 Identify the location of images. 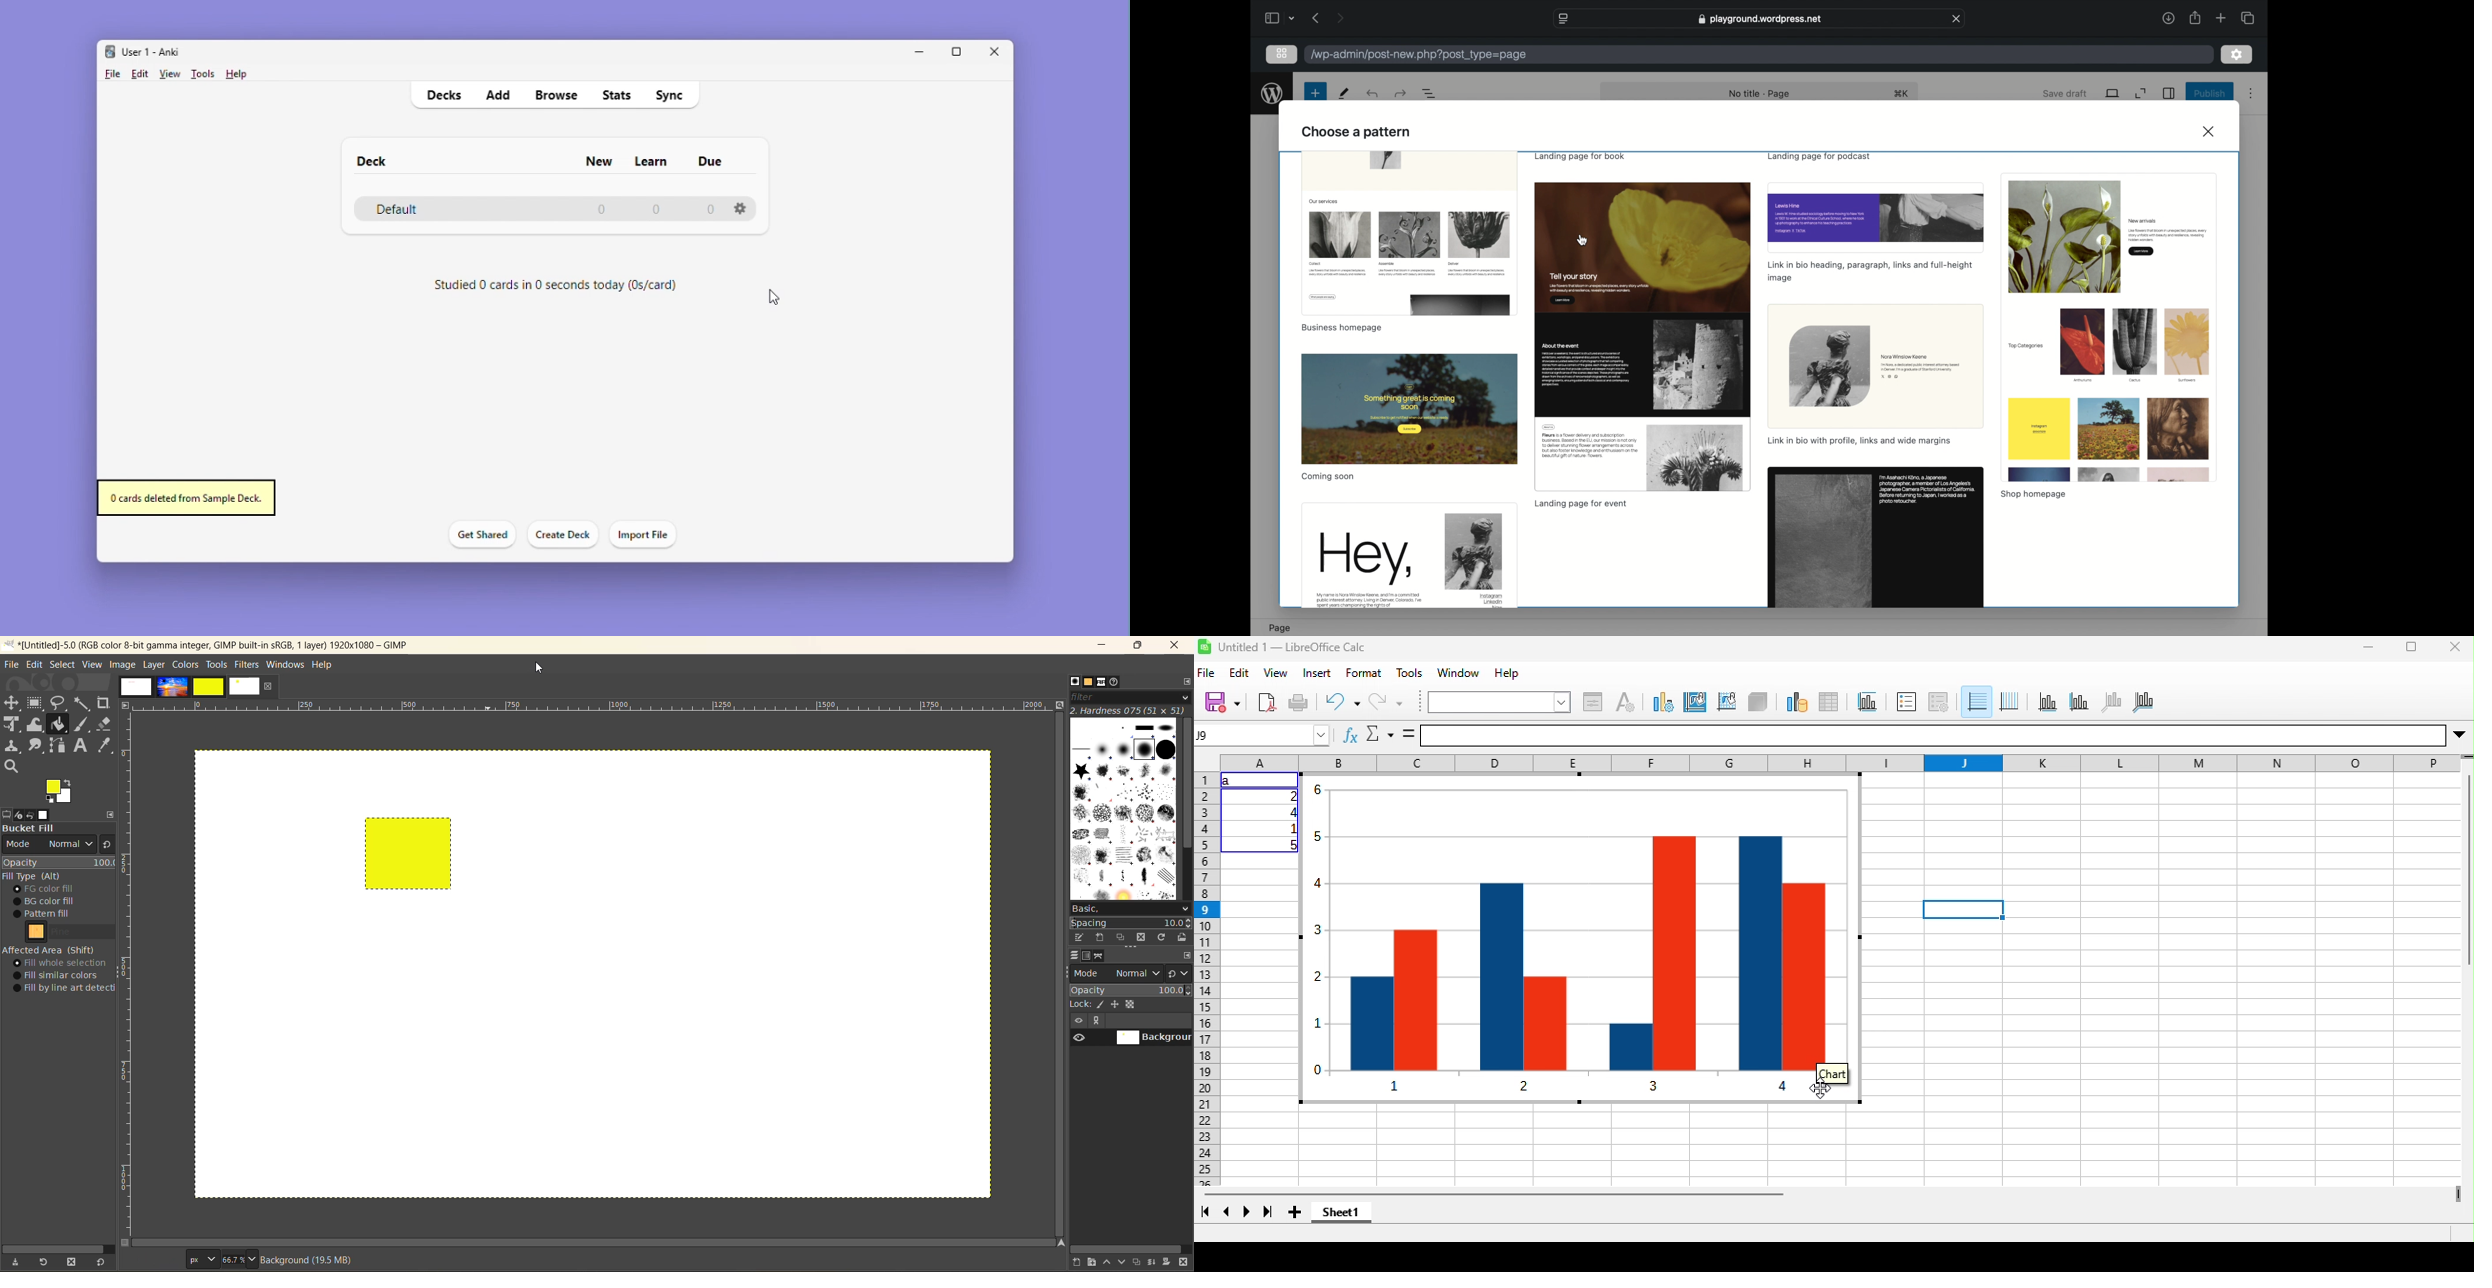
(47, 814).